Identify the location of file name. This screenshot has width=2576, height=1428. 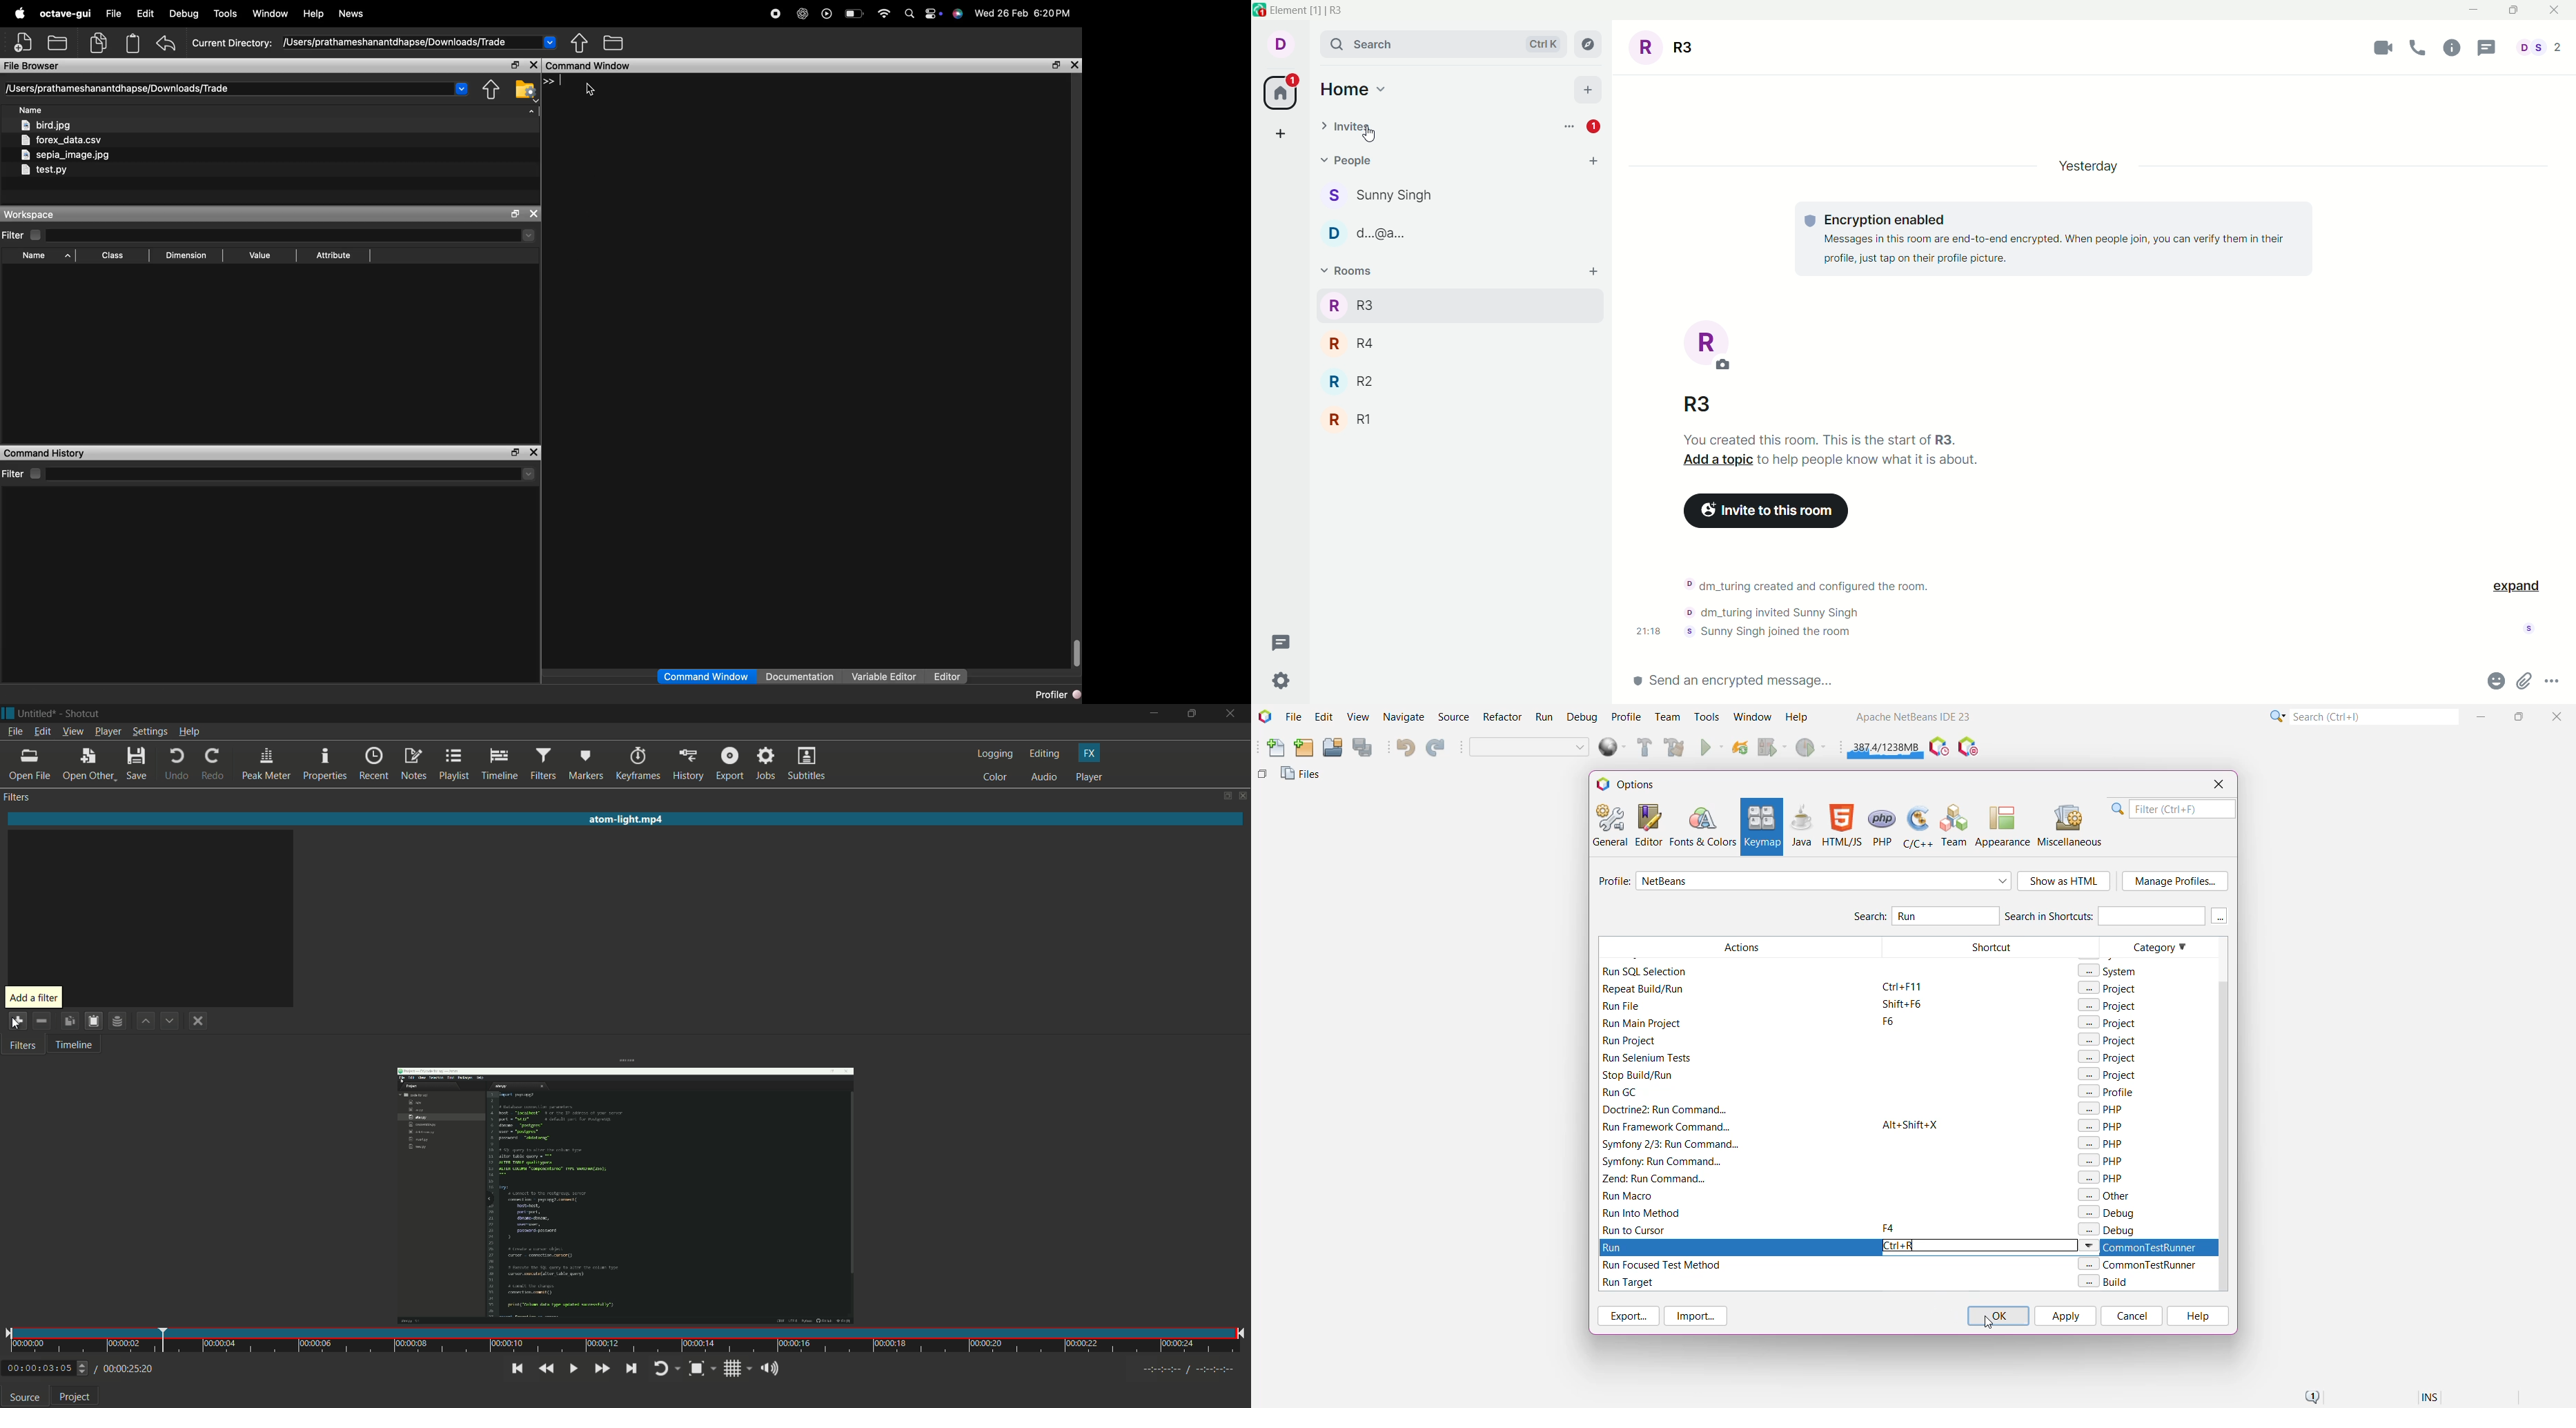
(36, 713).